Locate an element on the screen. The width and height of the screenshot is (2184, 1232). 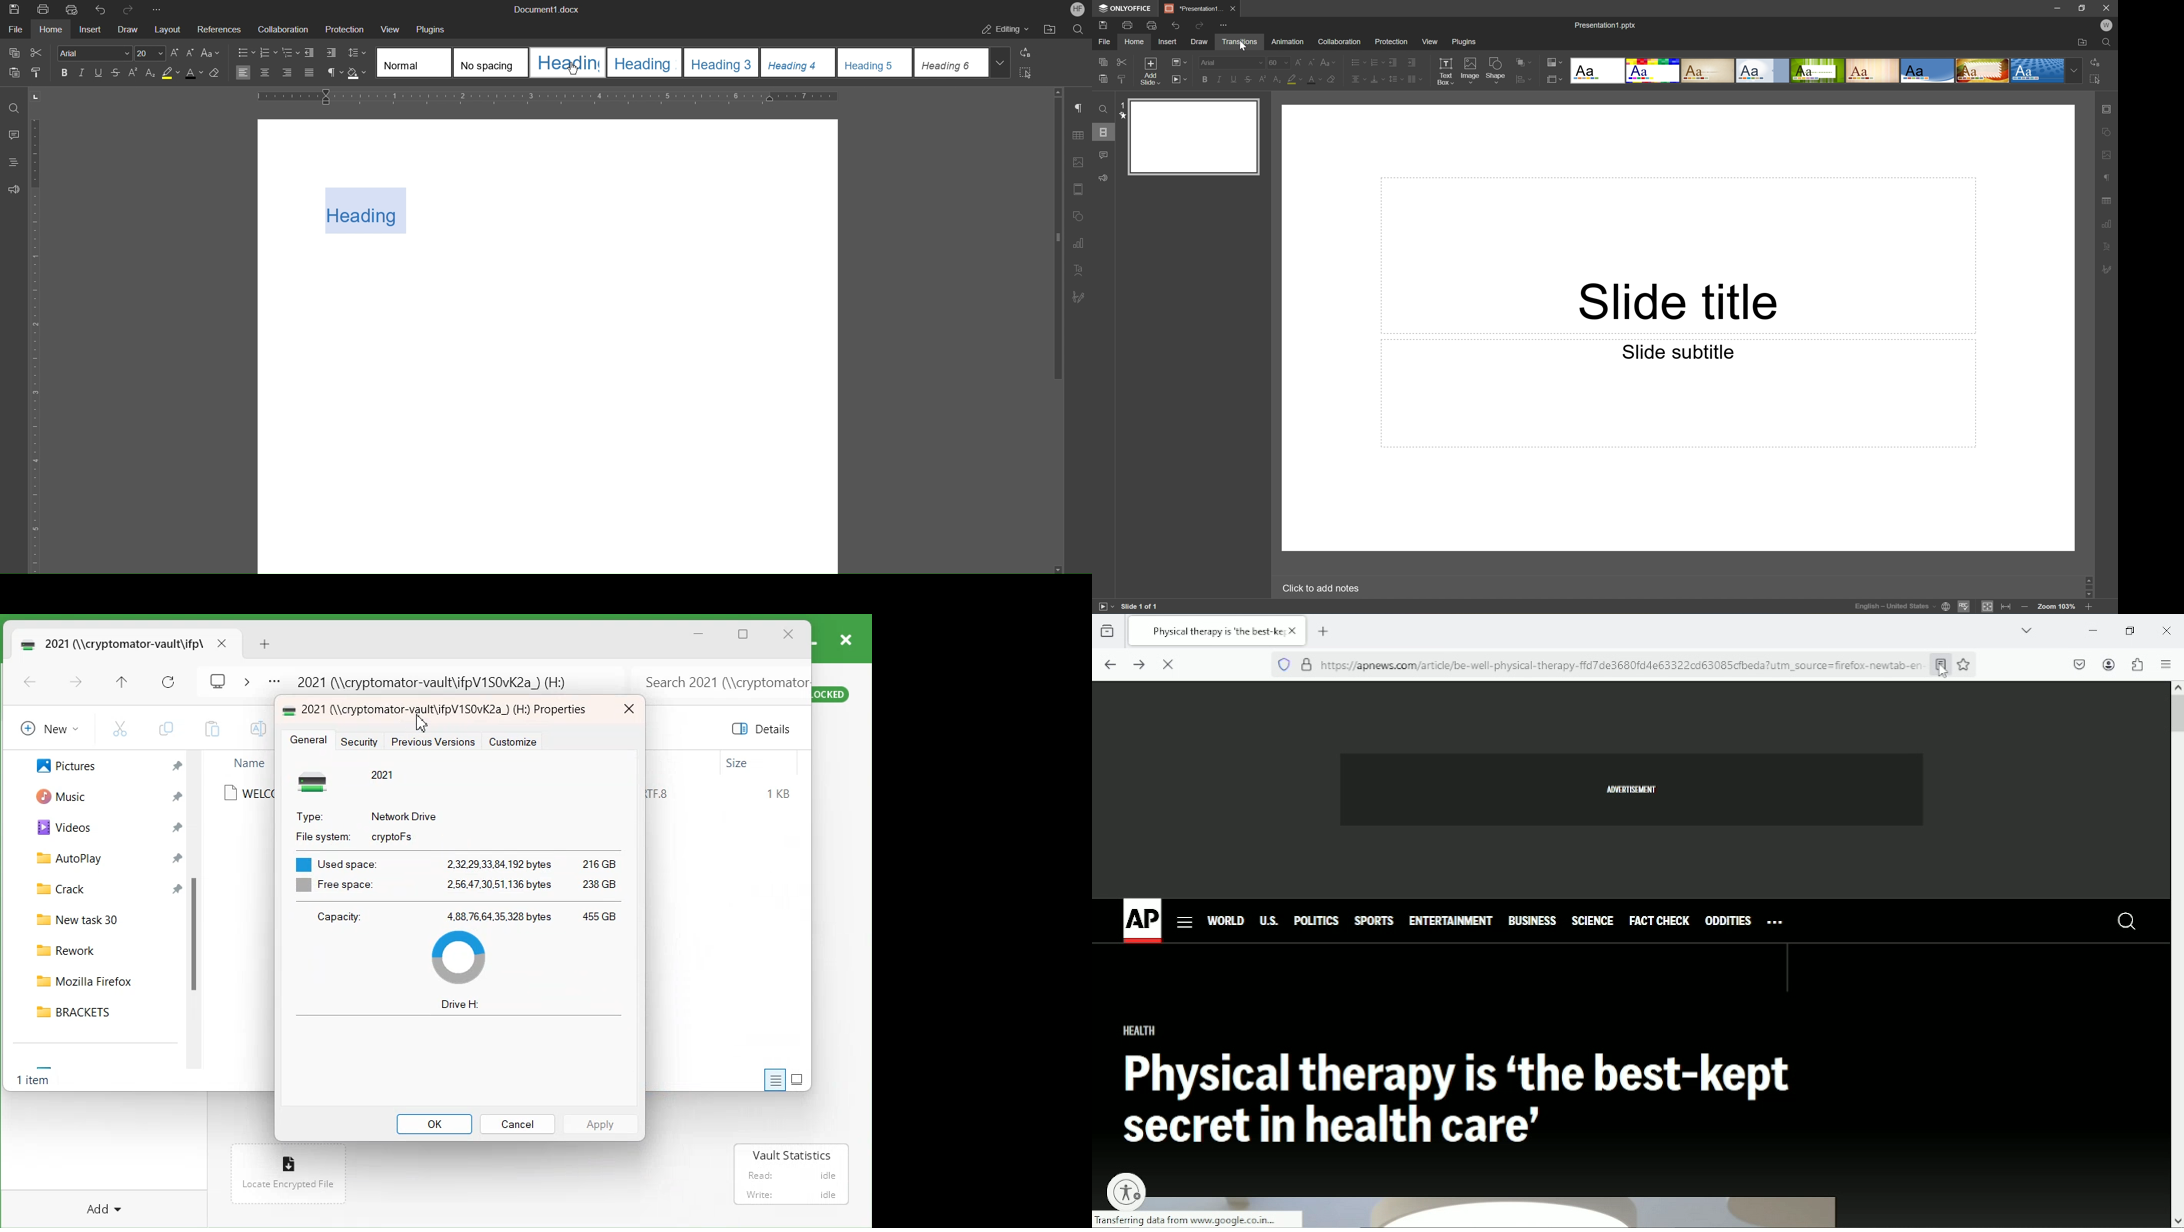
SCIENCE is located at coordinates (1592, 919).